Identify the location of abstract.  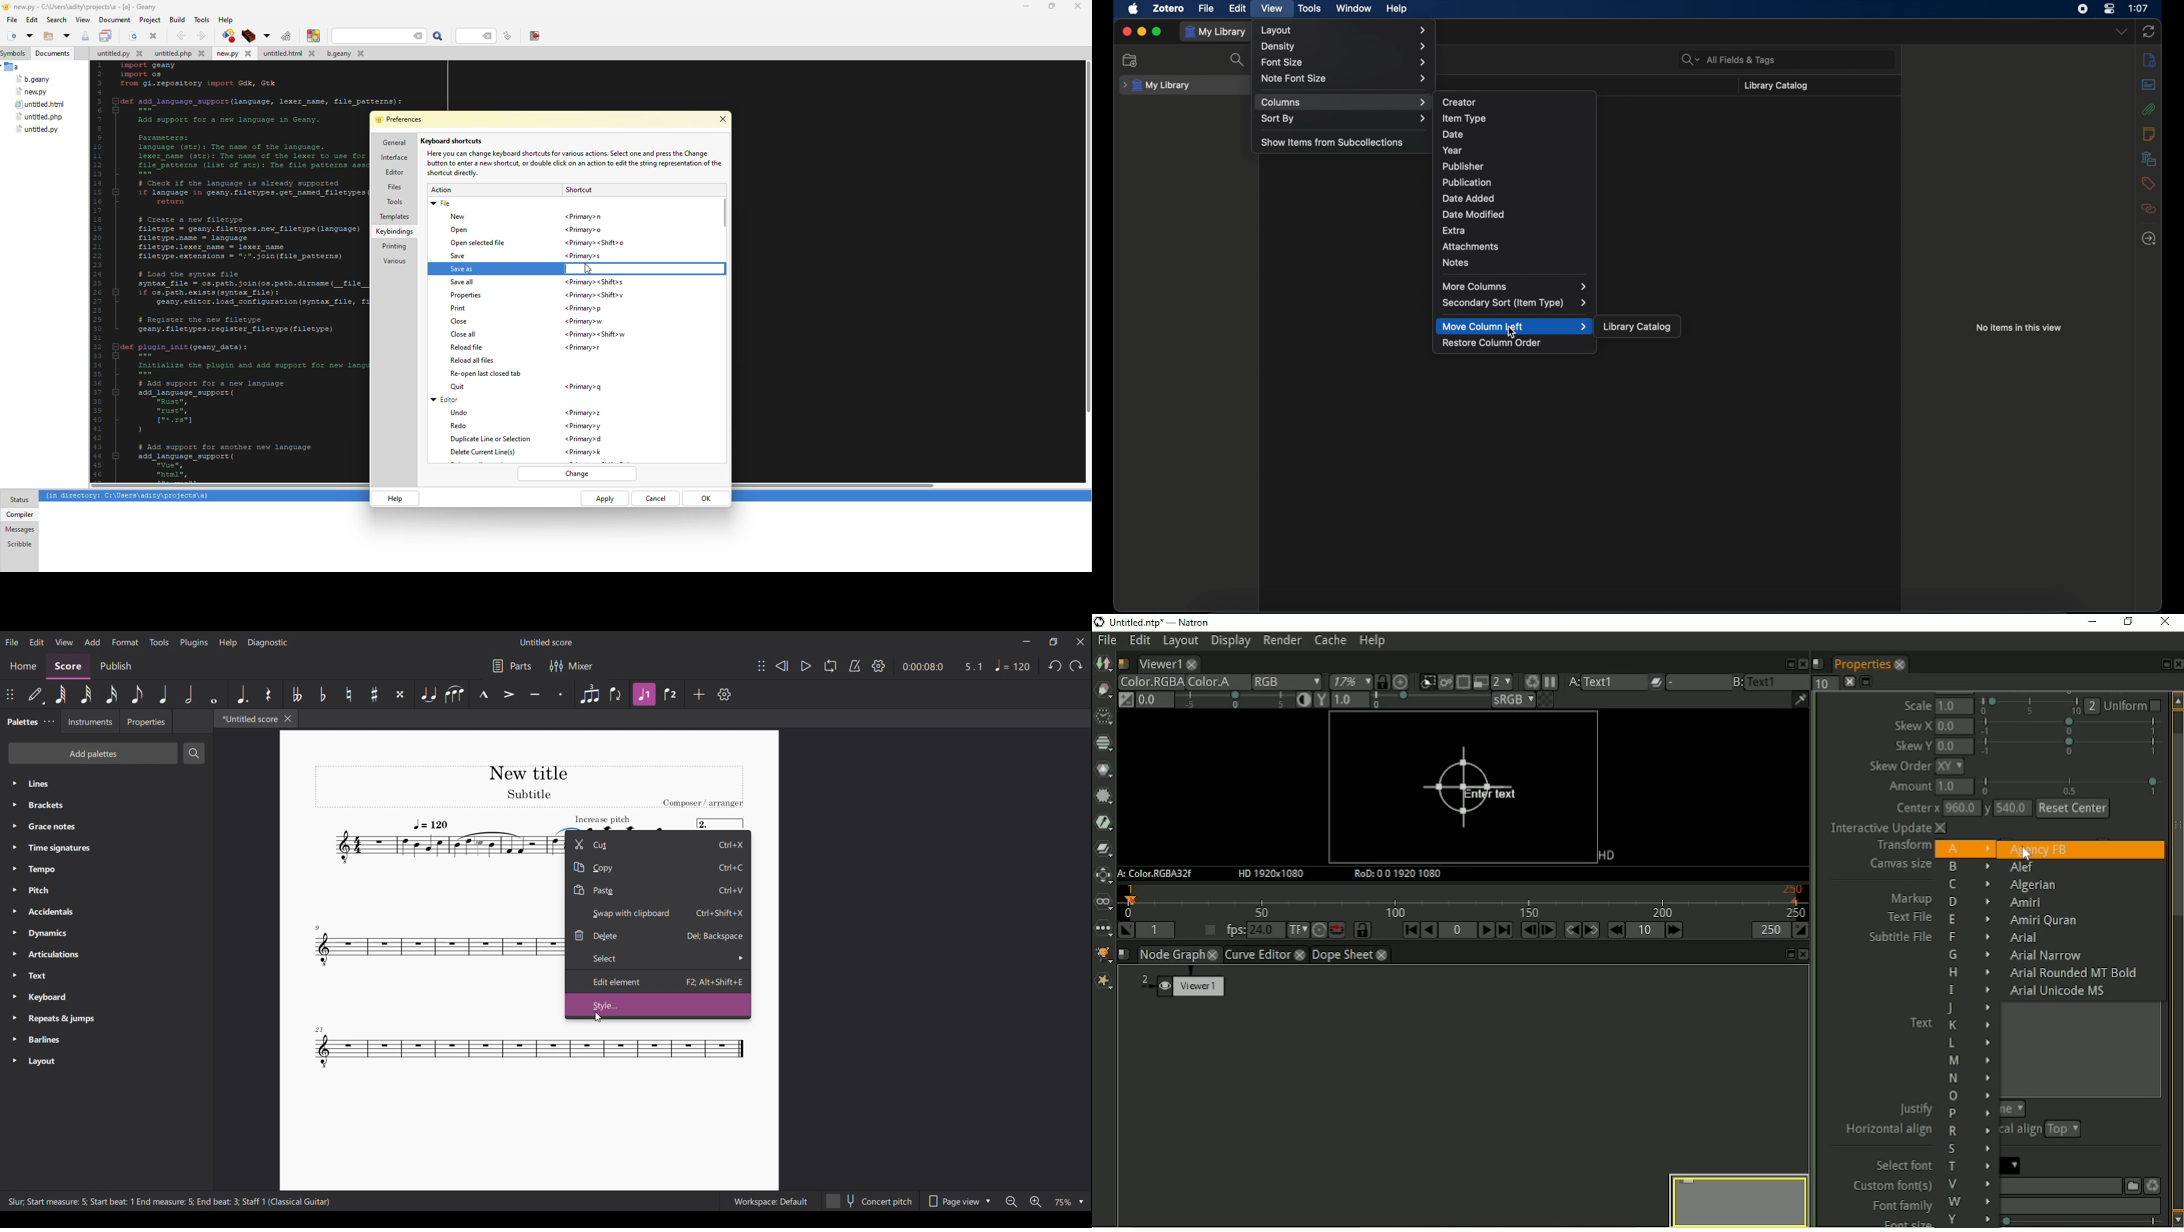
(2149, 85).